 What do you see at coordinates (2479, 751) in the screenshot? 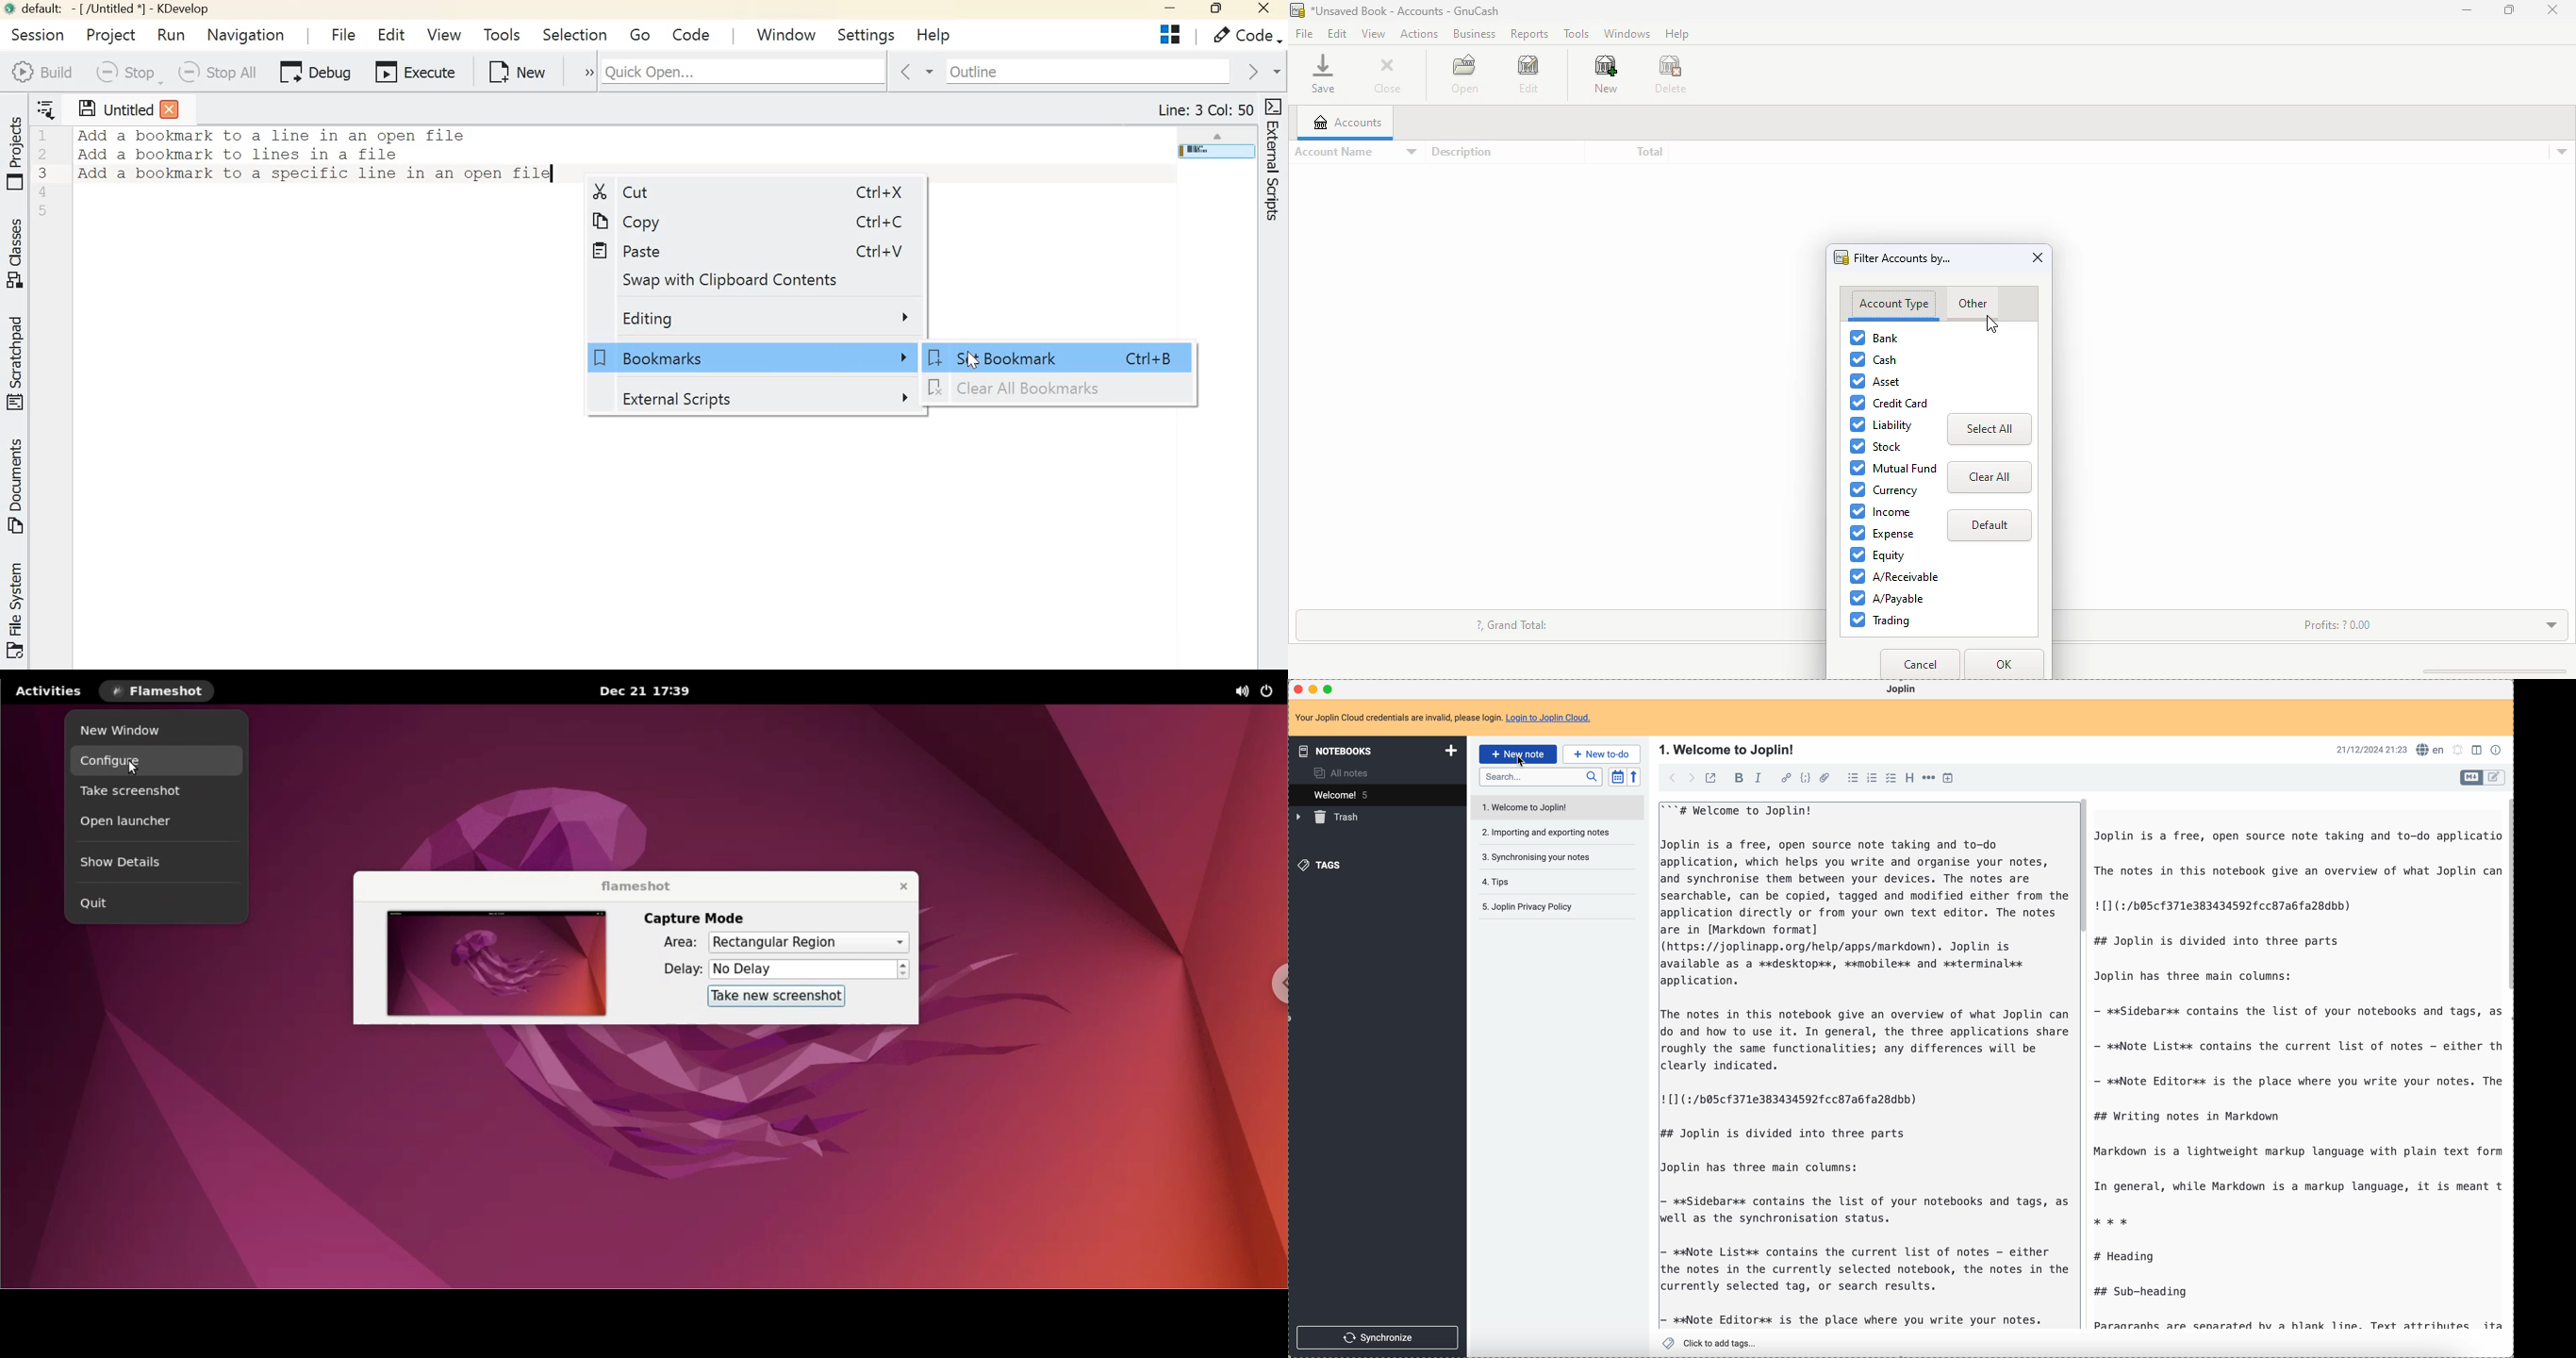
I see `toggle edit layout` at bounding box center [2479, 751].